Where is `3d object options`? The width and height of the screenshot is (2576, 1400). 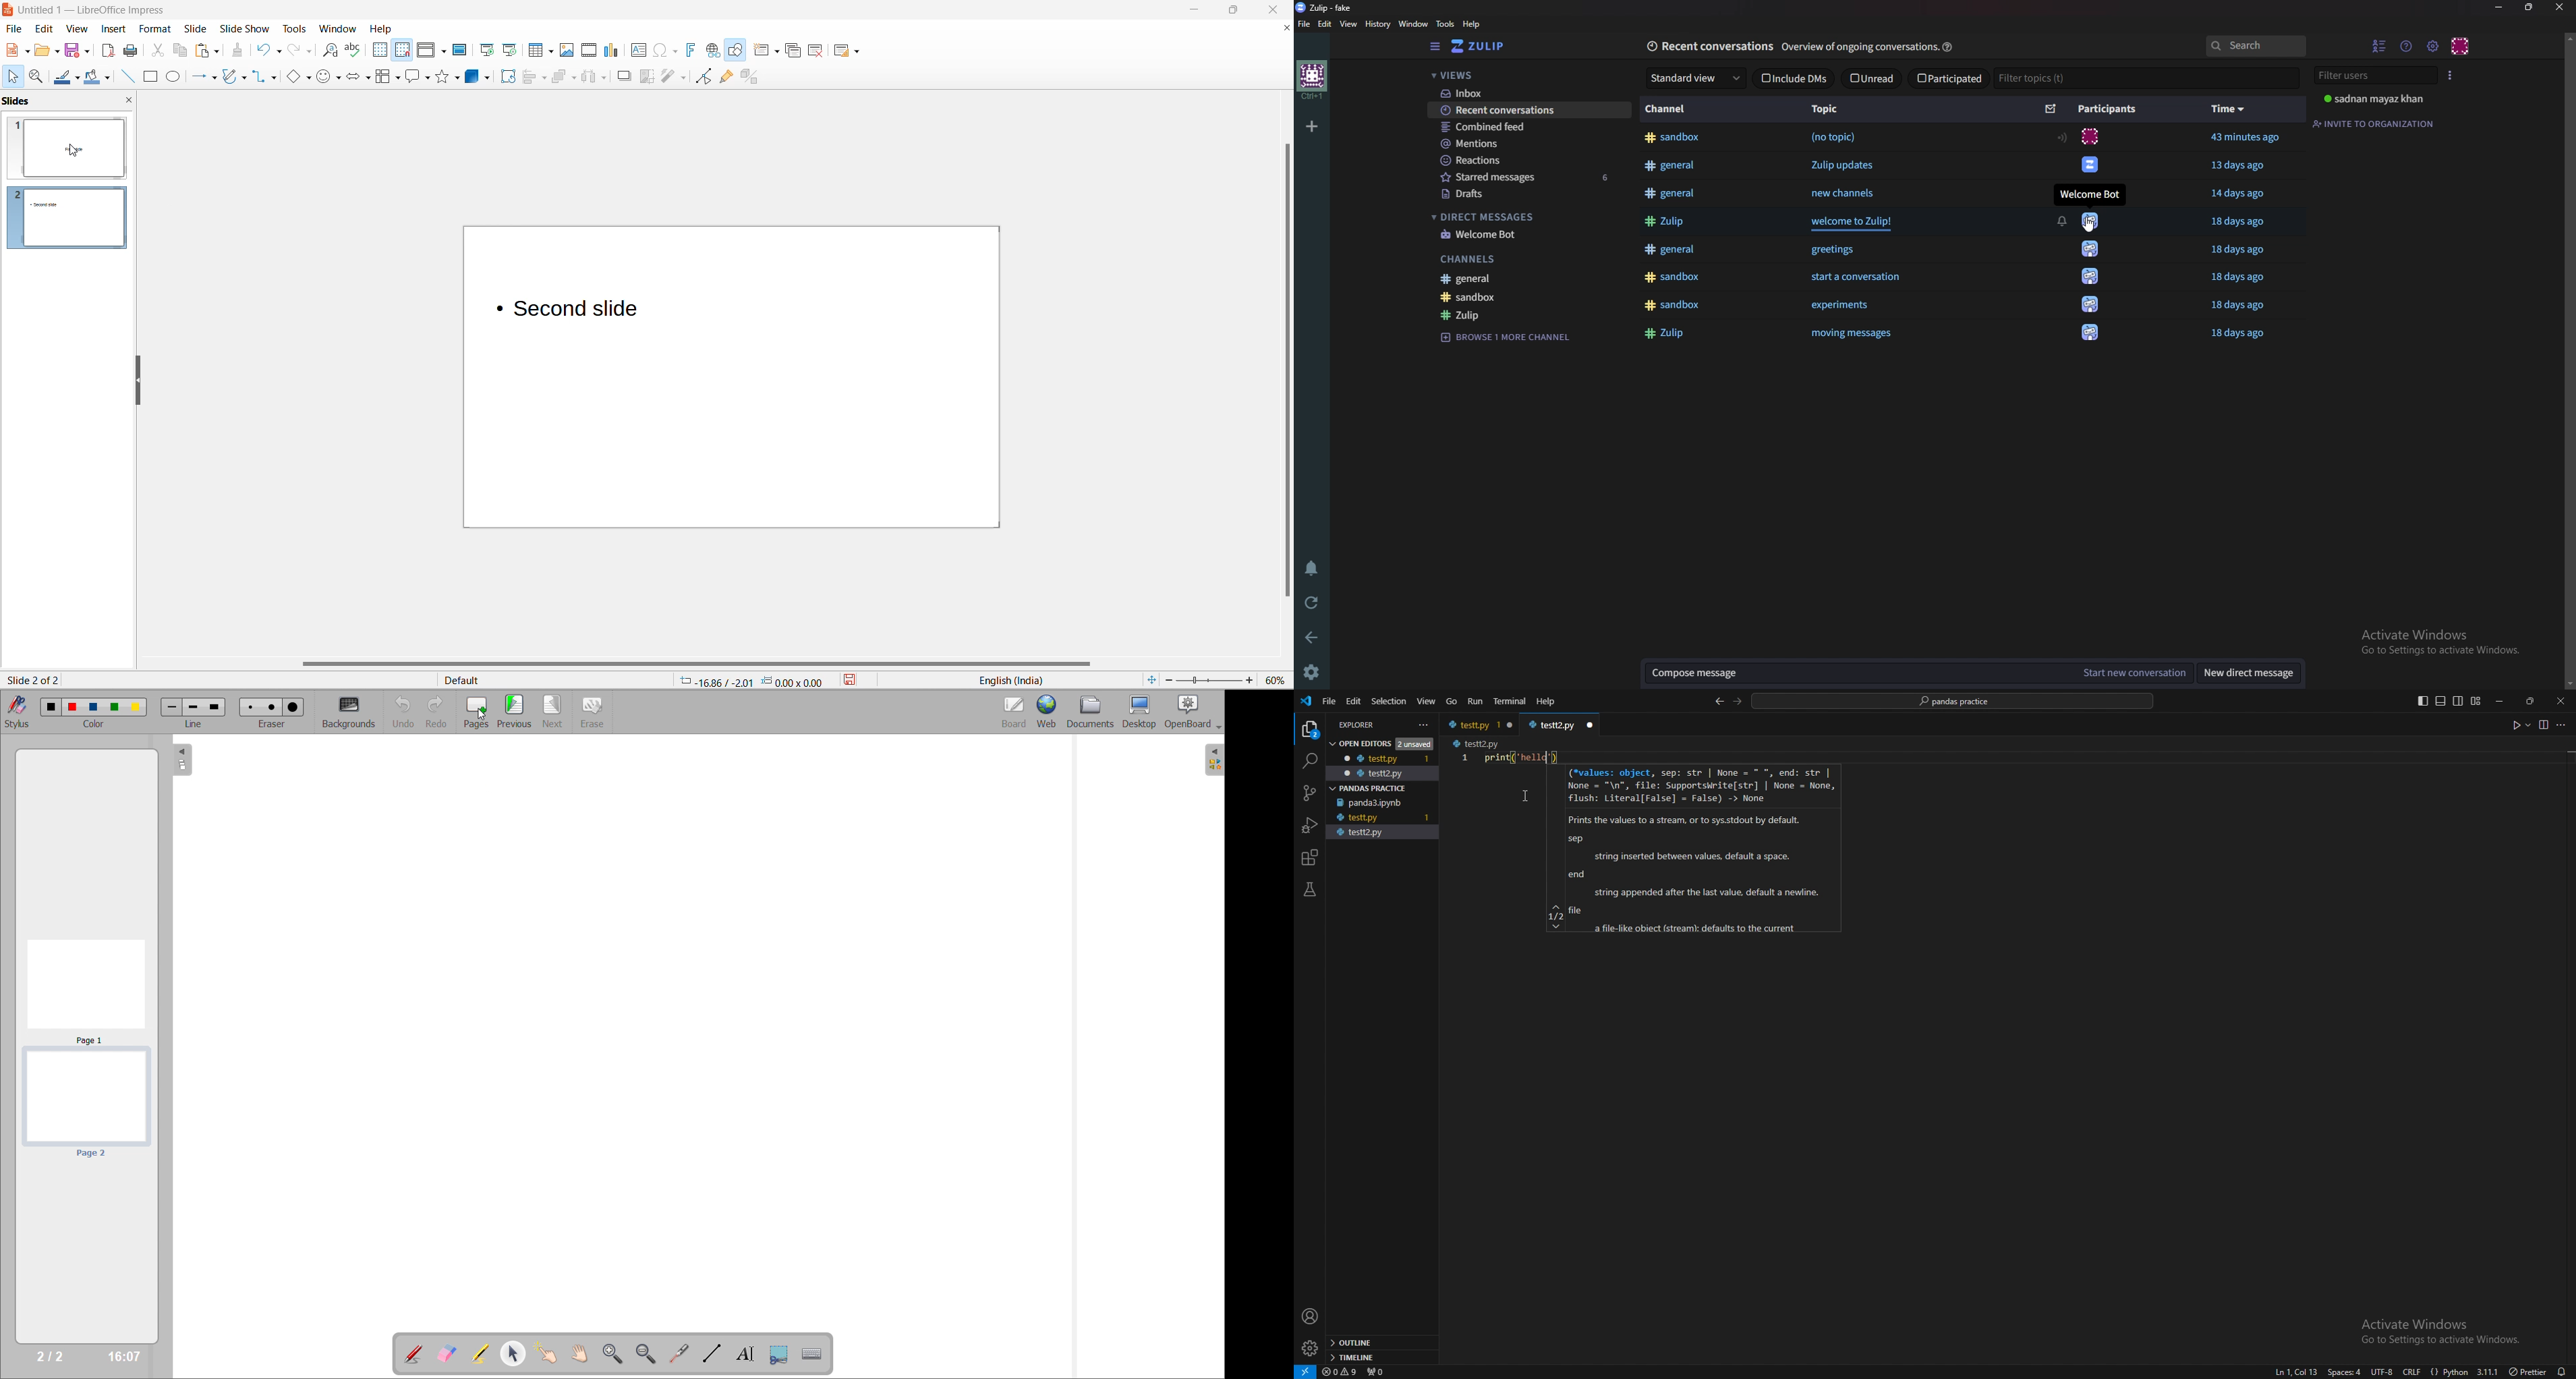
3d object options is located at coordinates (490, 77).